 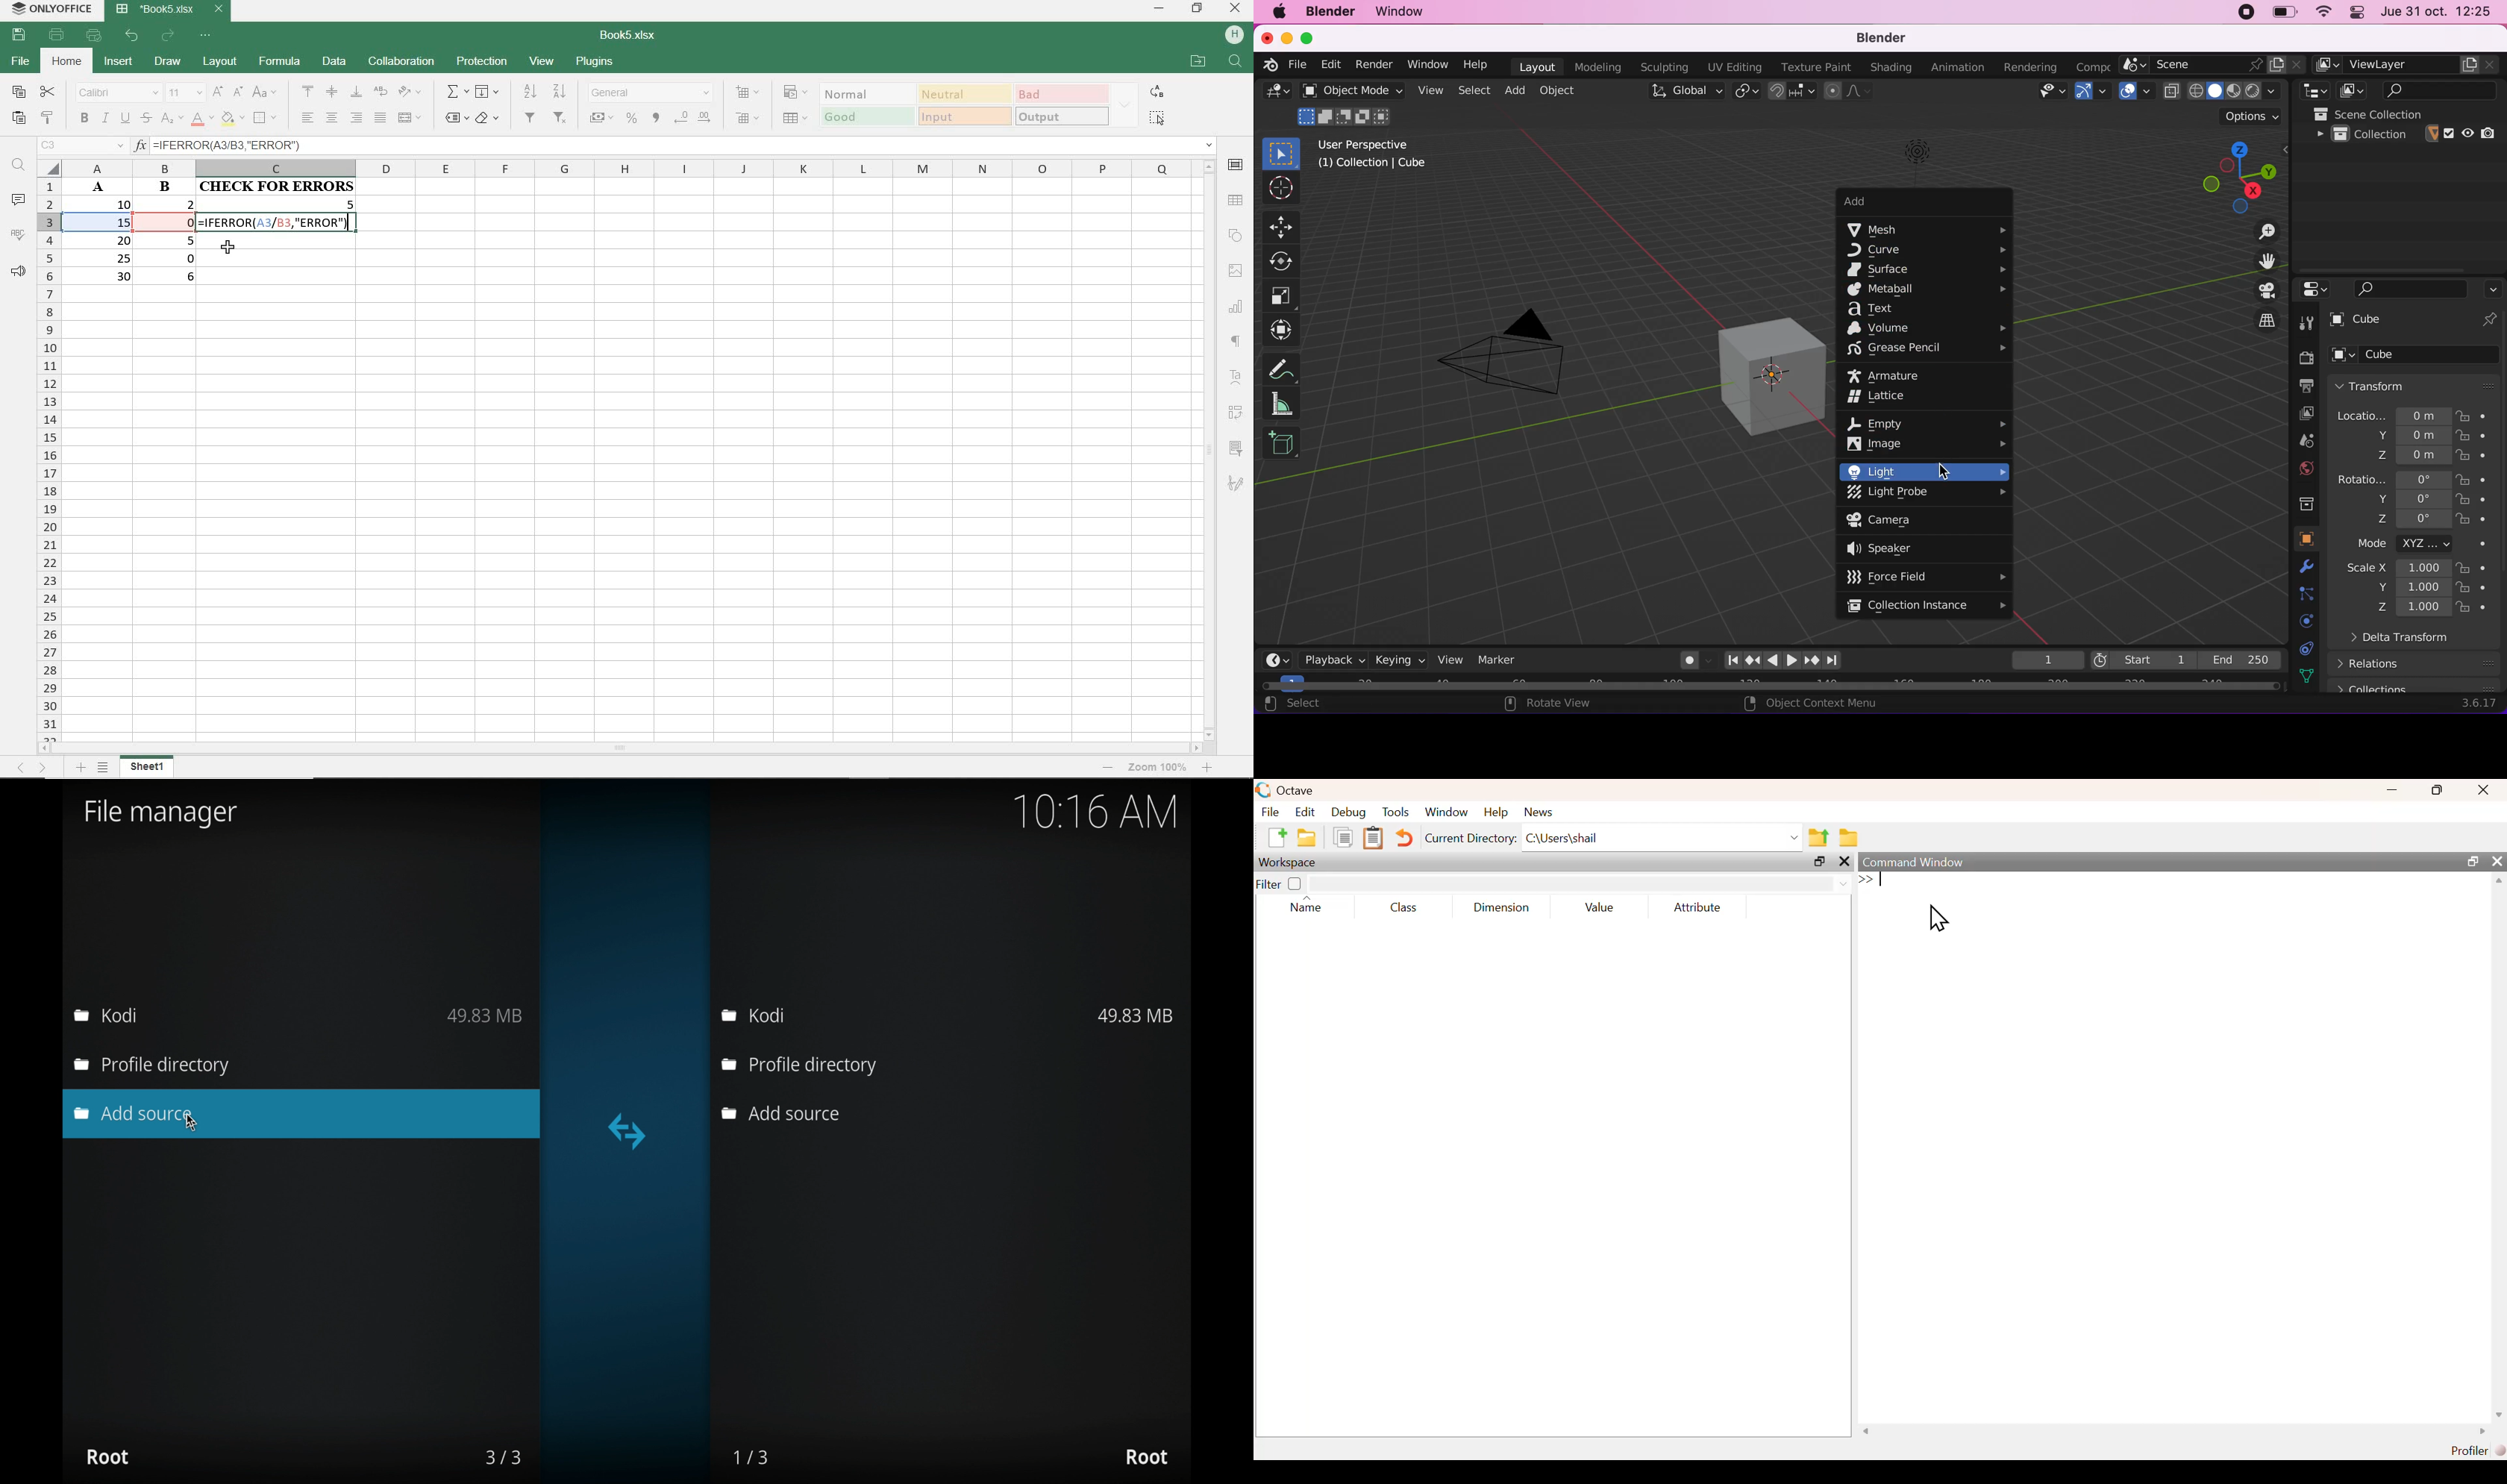 What do you see at coordinates (400, 63) in the screenshot?
I see `COLLABORATION` at bounding box center [400, 63].